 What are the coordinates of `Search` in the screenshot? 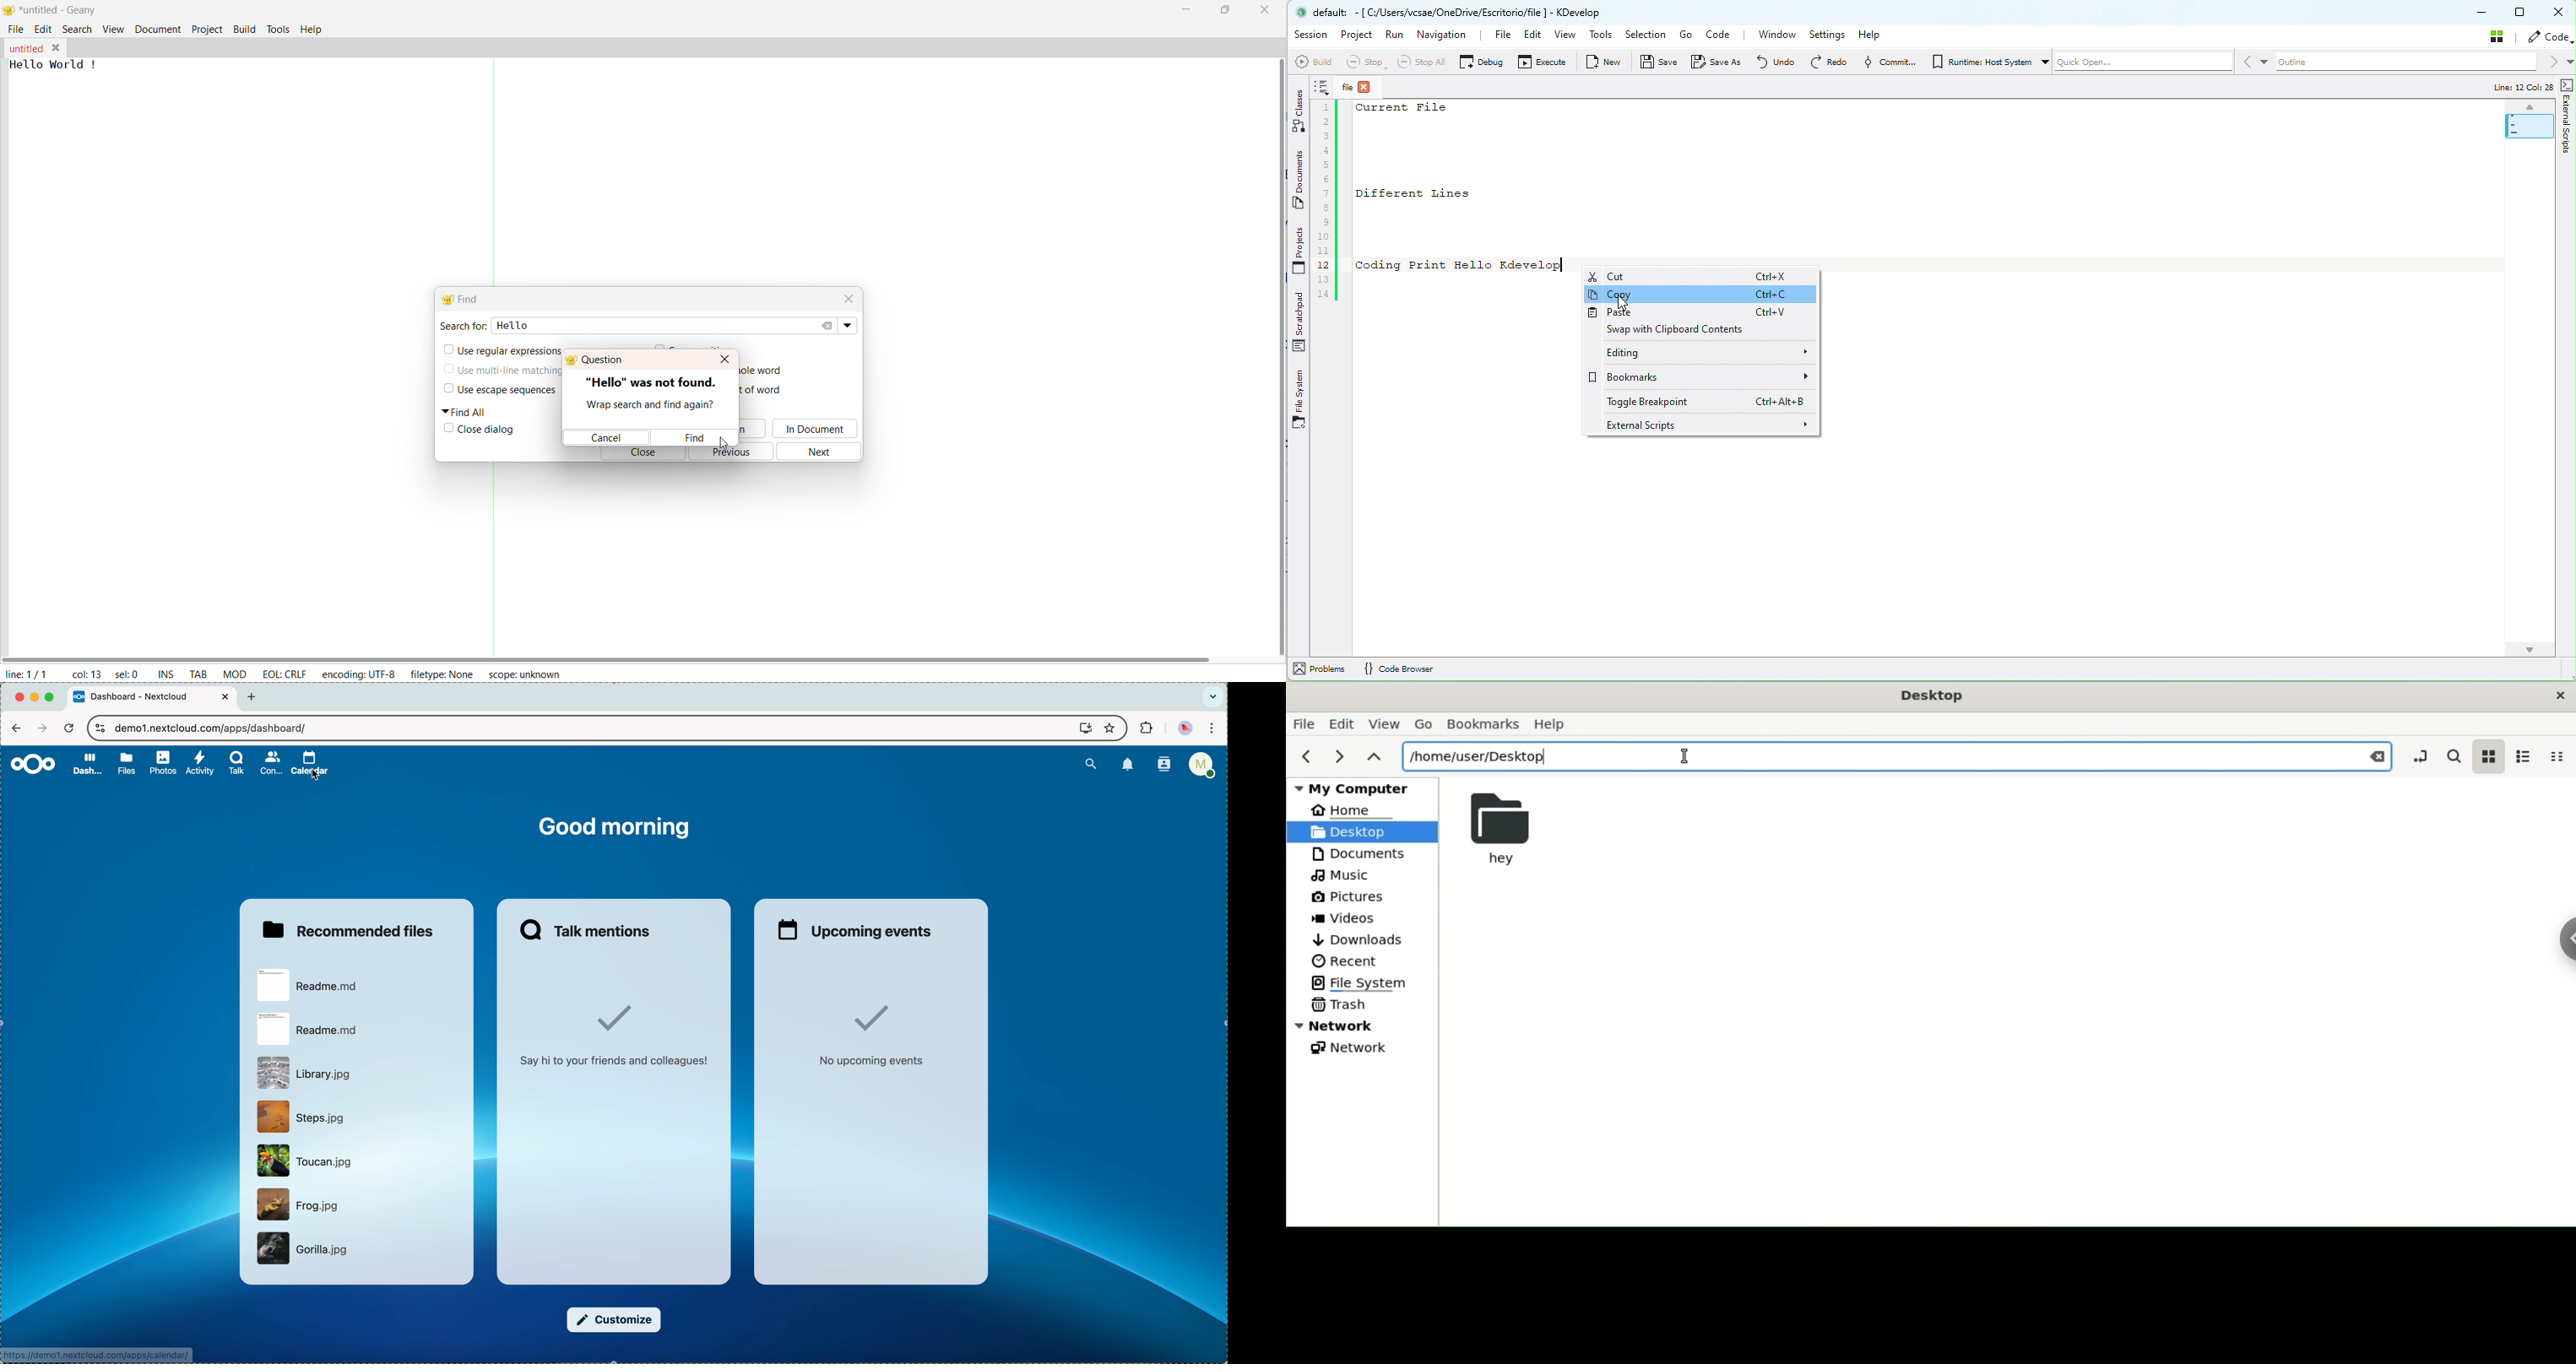 It's located at (76, 29).